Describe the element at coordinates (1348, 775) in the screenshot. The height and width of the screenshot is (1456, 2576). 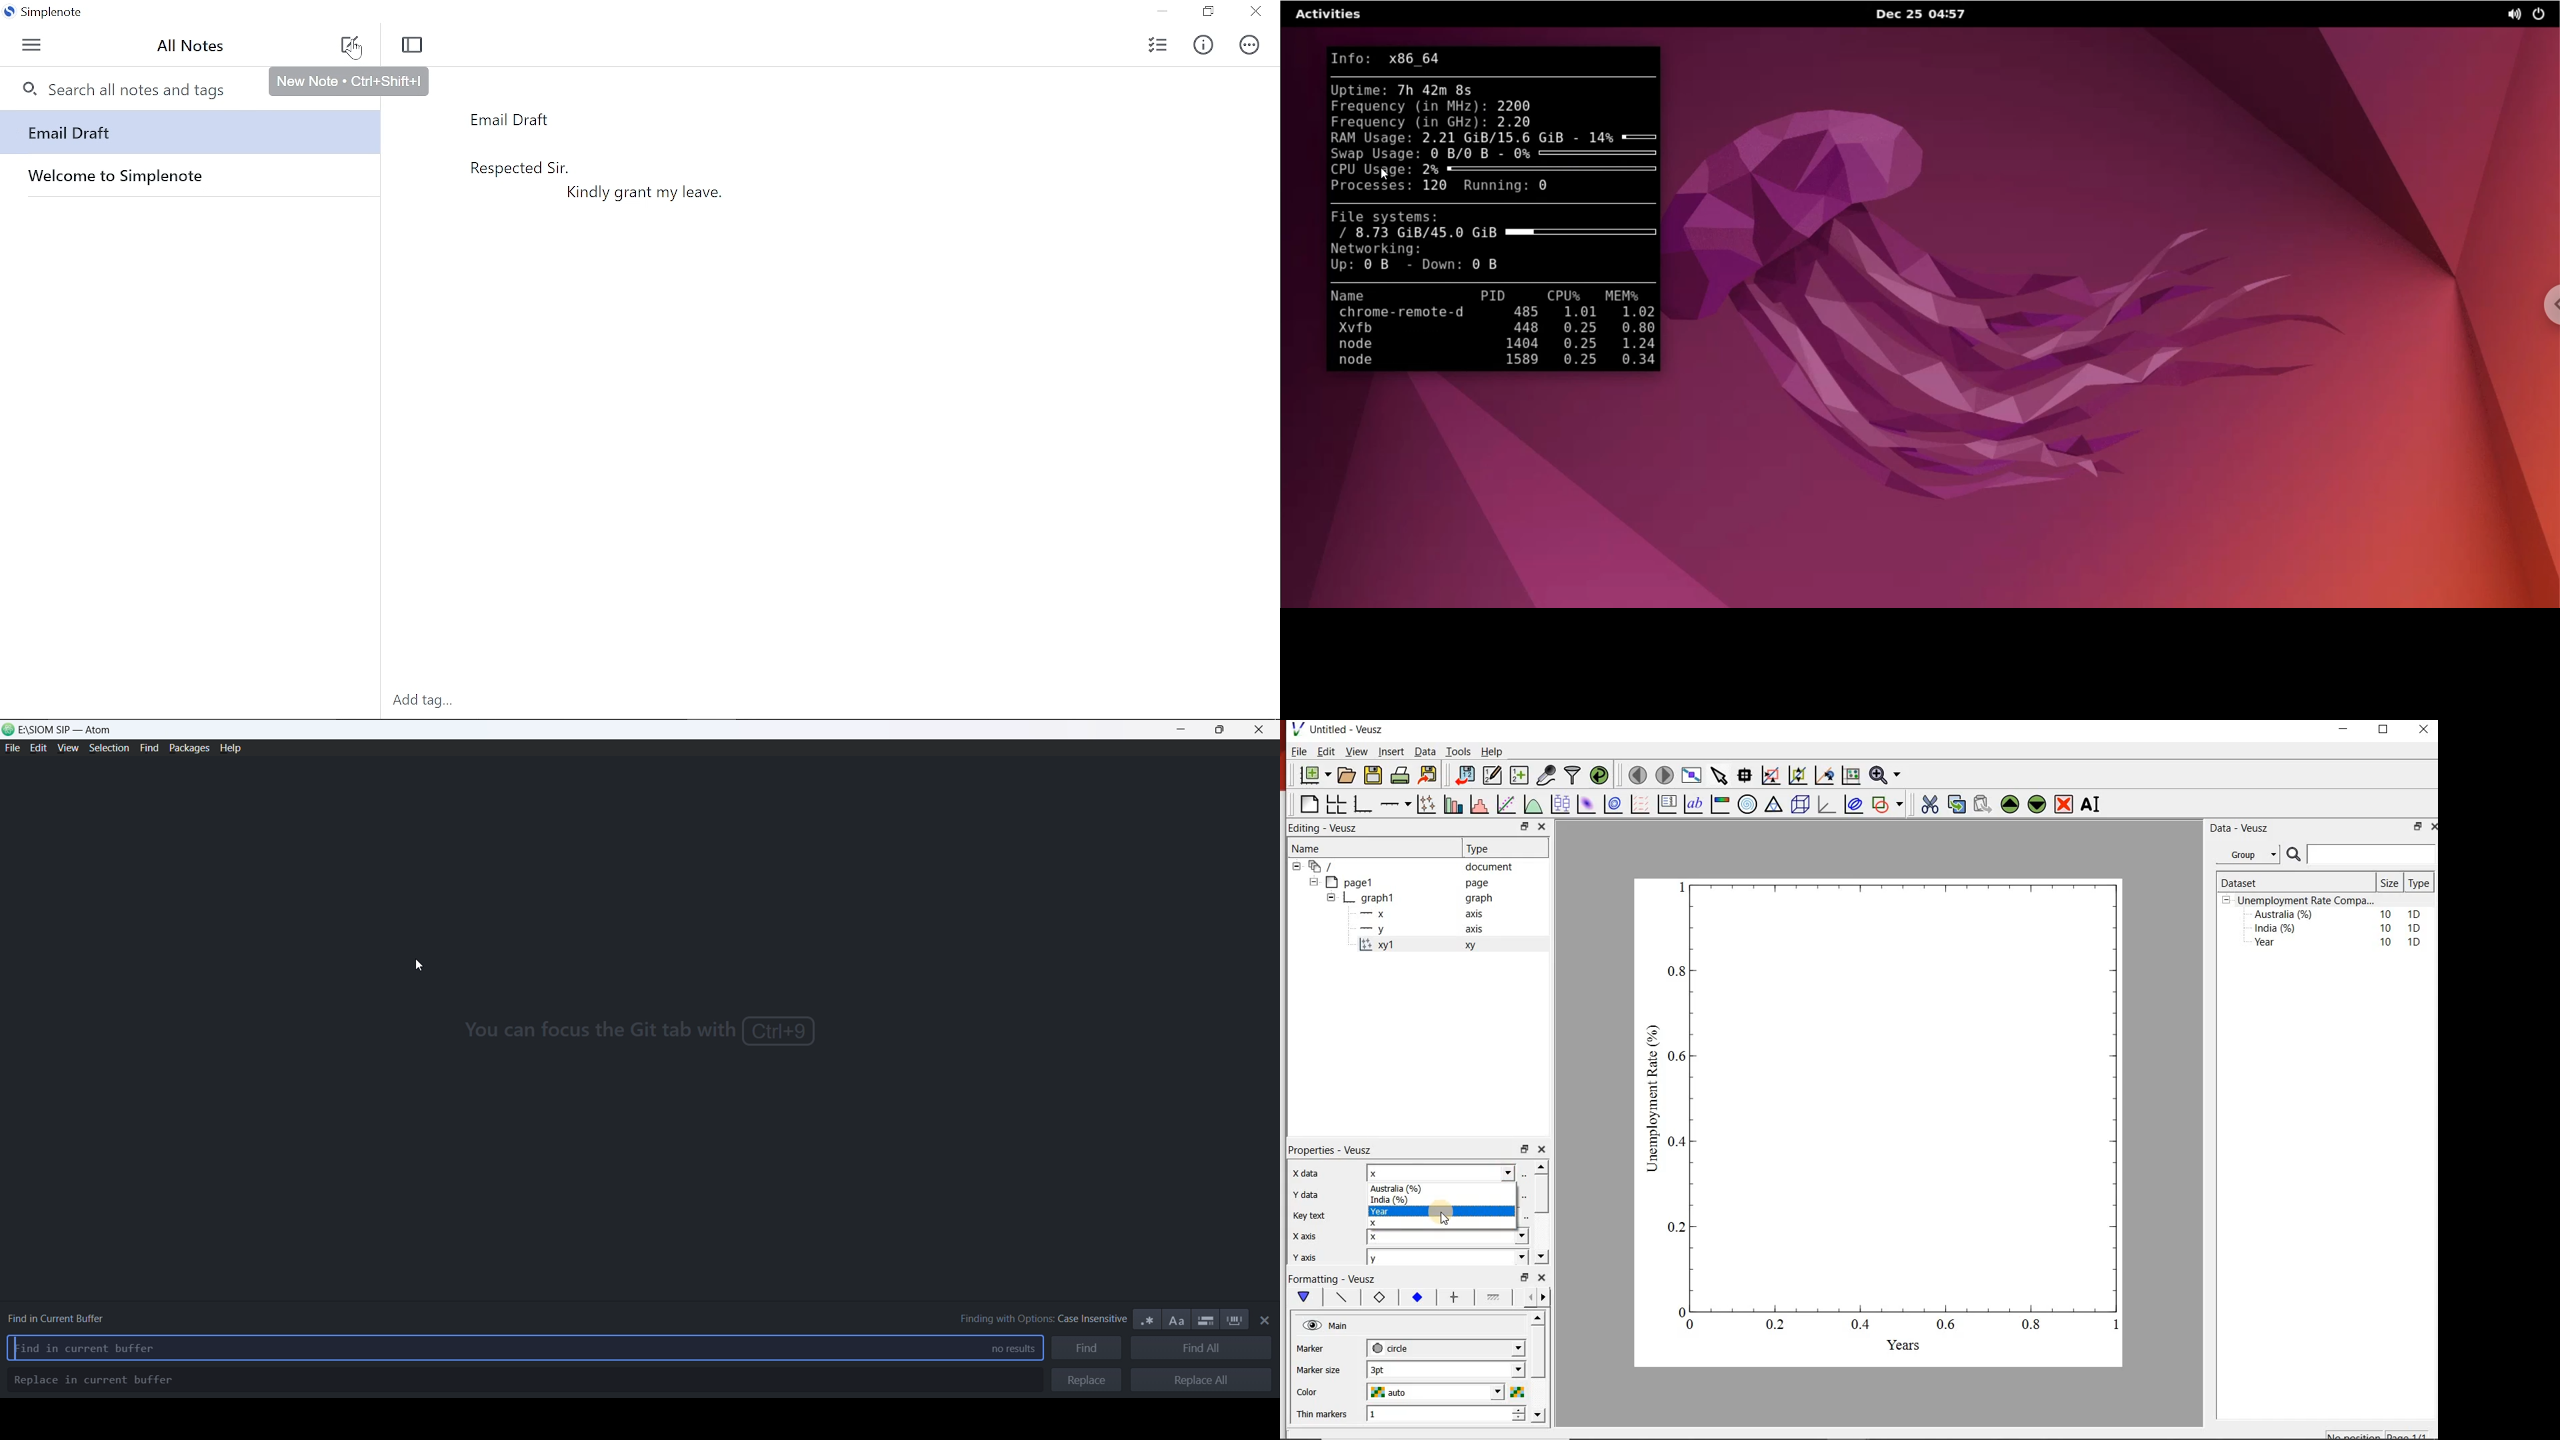
I see `open document` at that location.